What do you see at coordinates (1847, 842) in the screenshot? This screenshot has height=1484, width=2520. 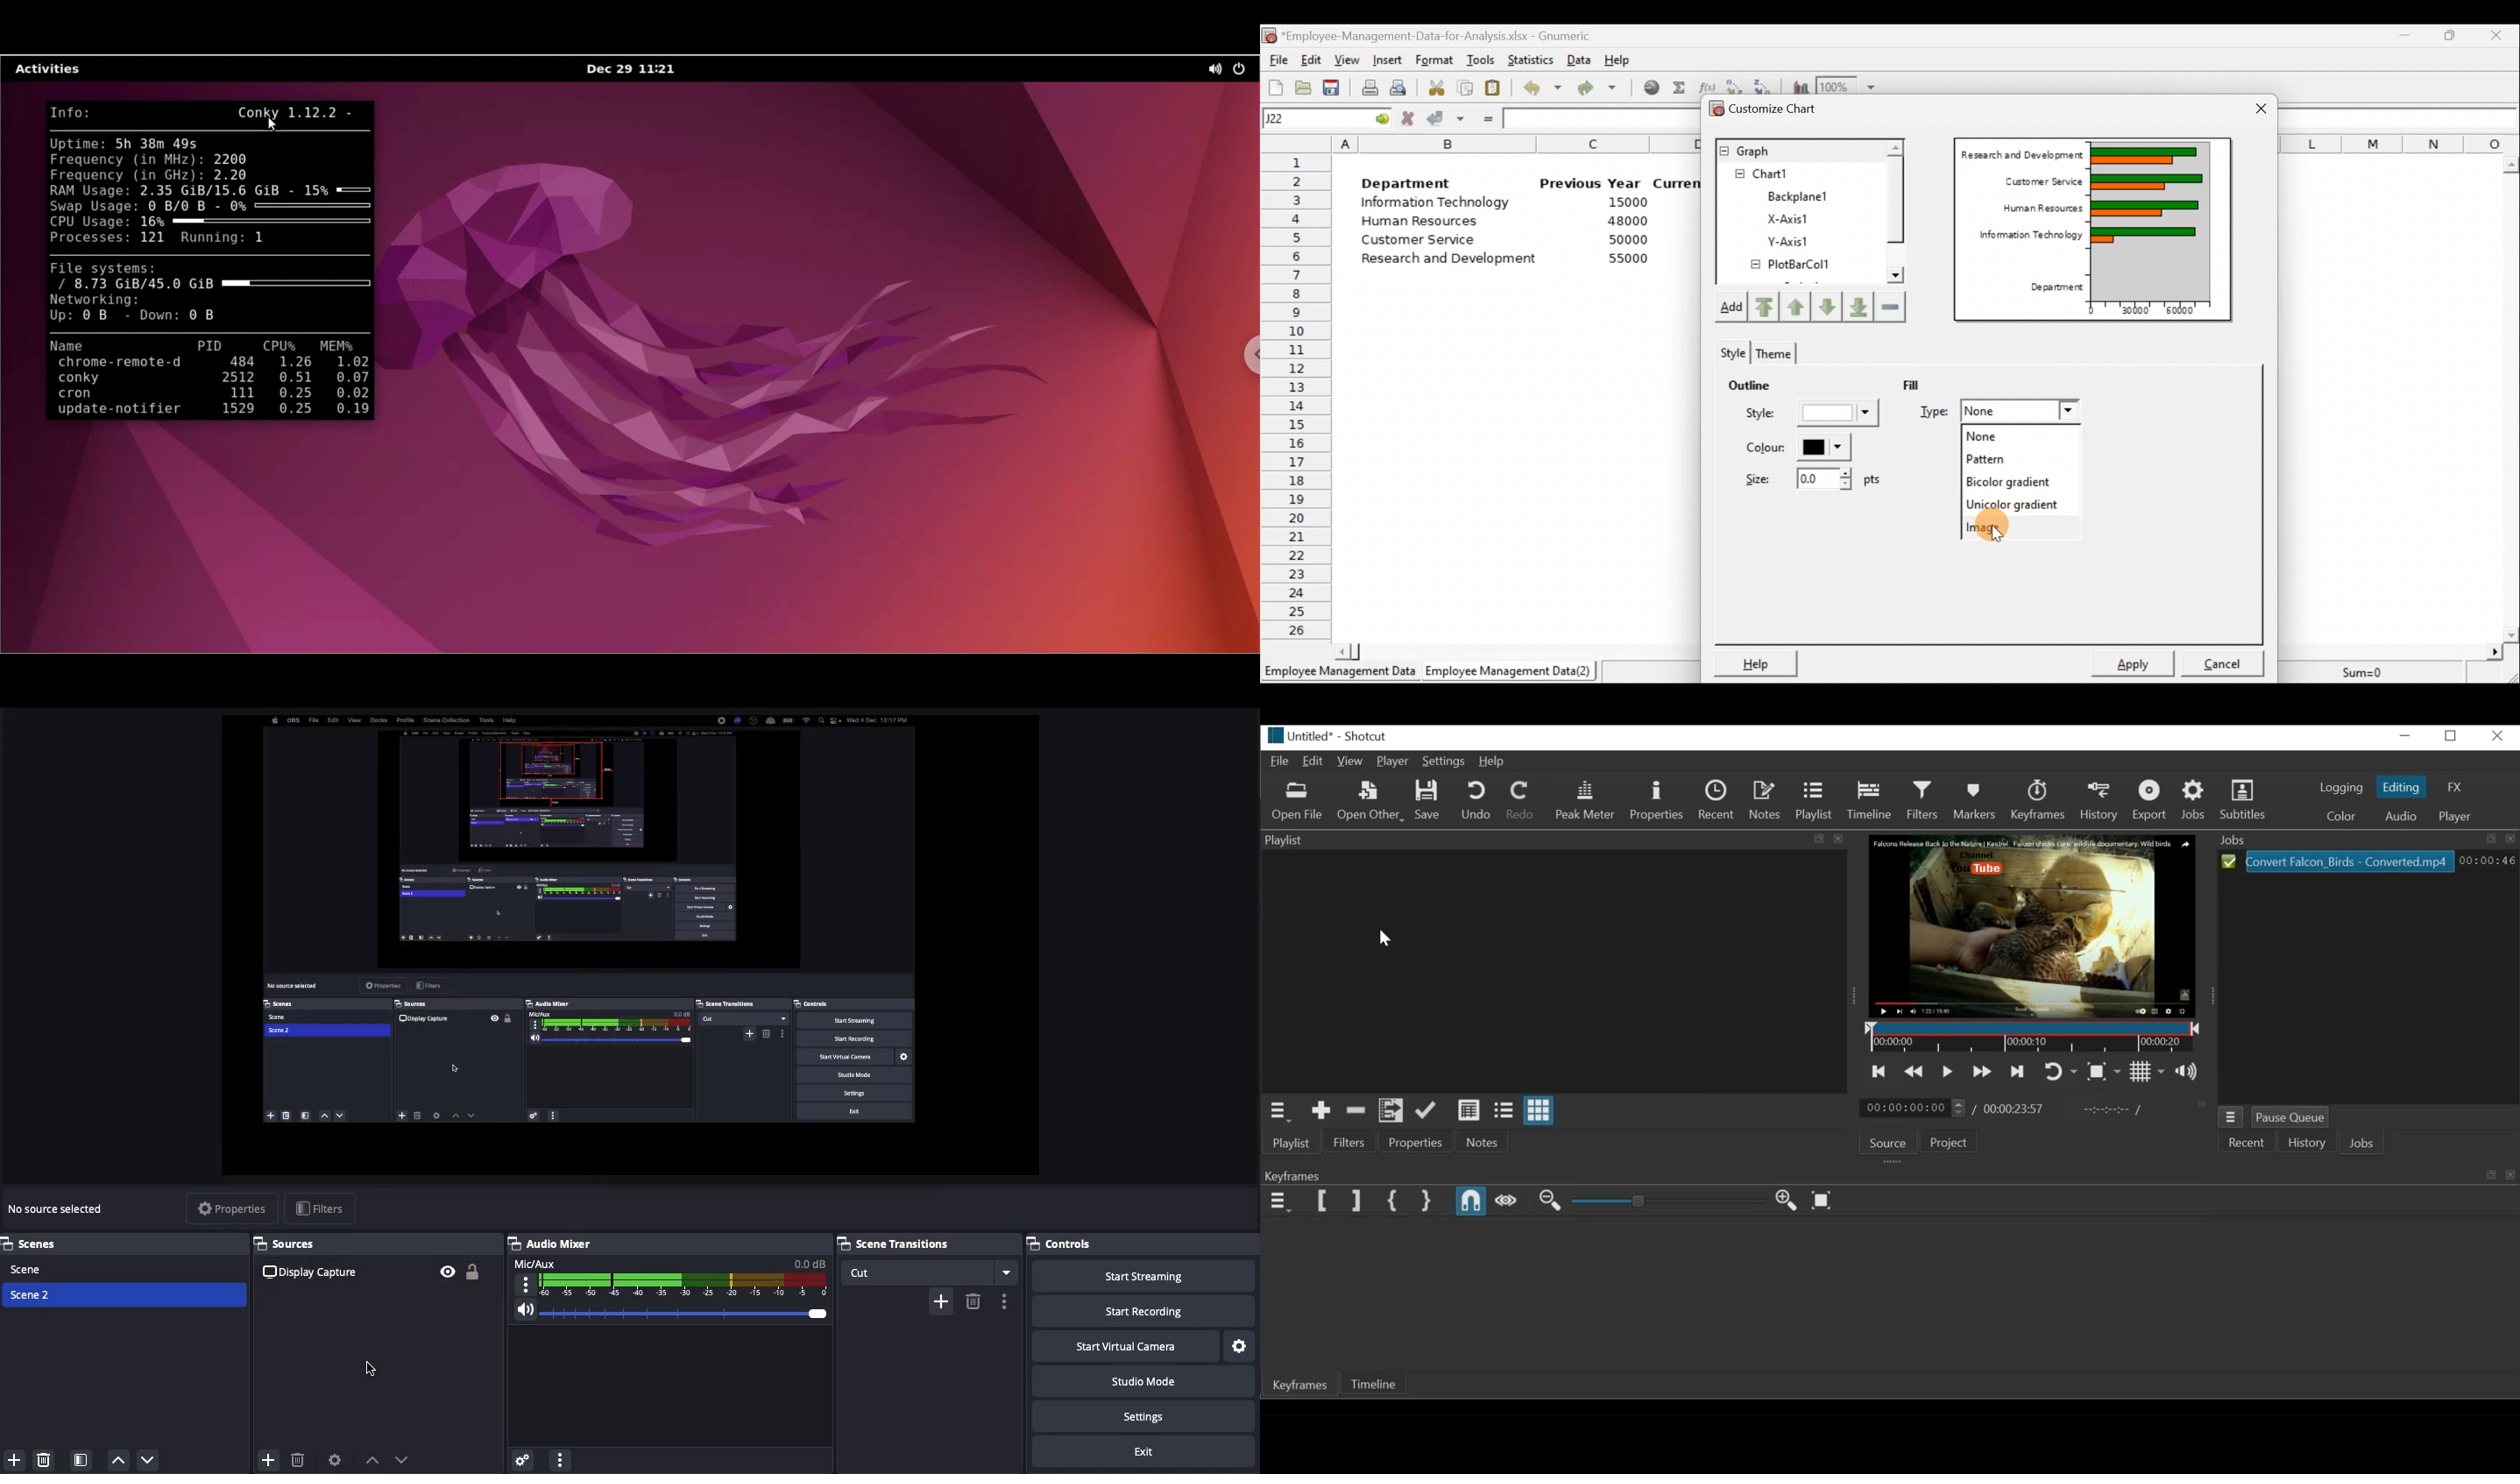 I see `close` at bounding box center [1847, 842].